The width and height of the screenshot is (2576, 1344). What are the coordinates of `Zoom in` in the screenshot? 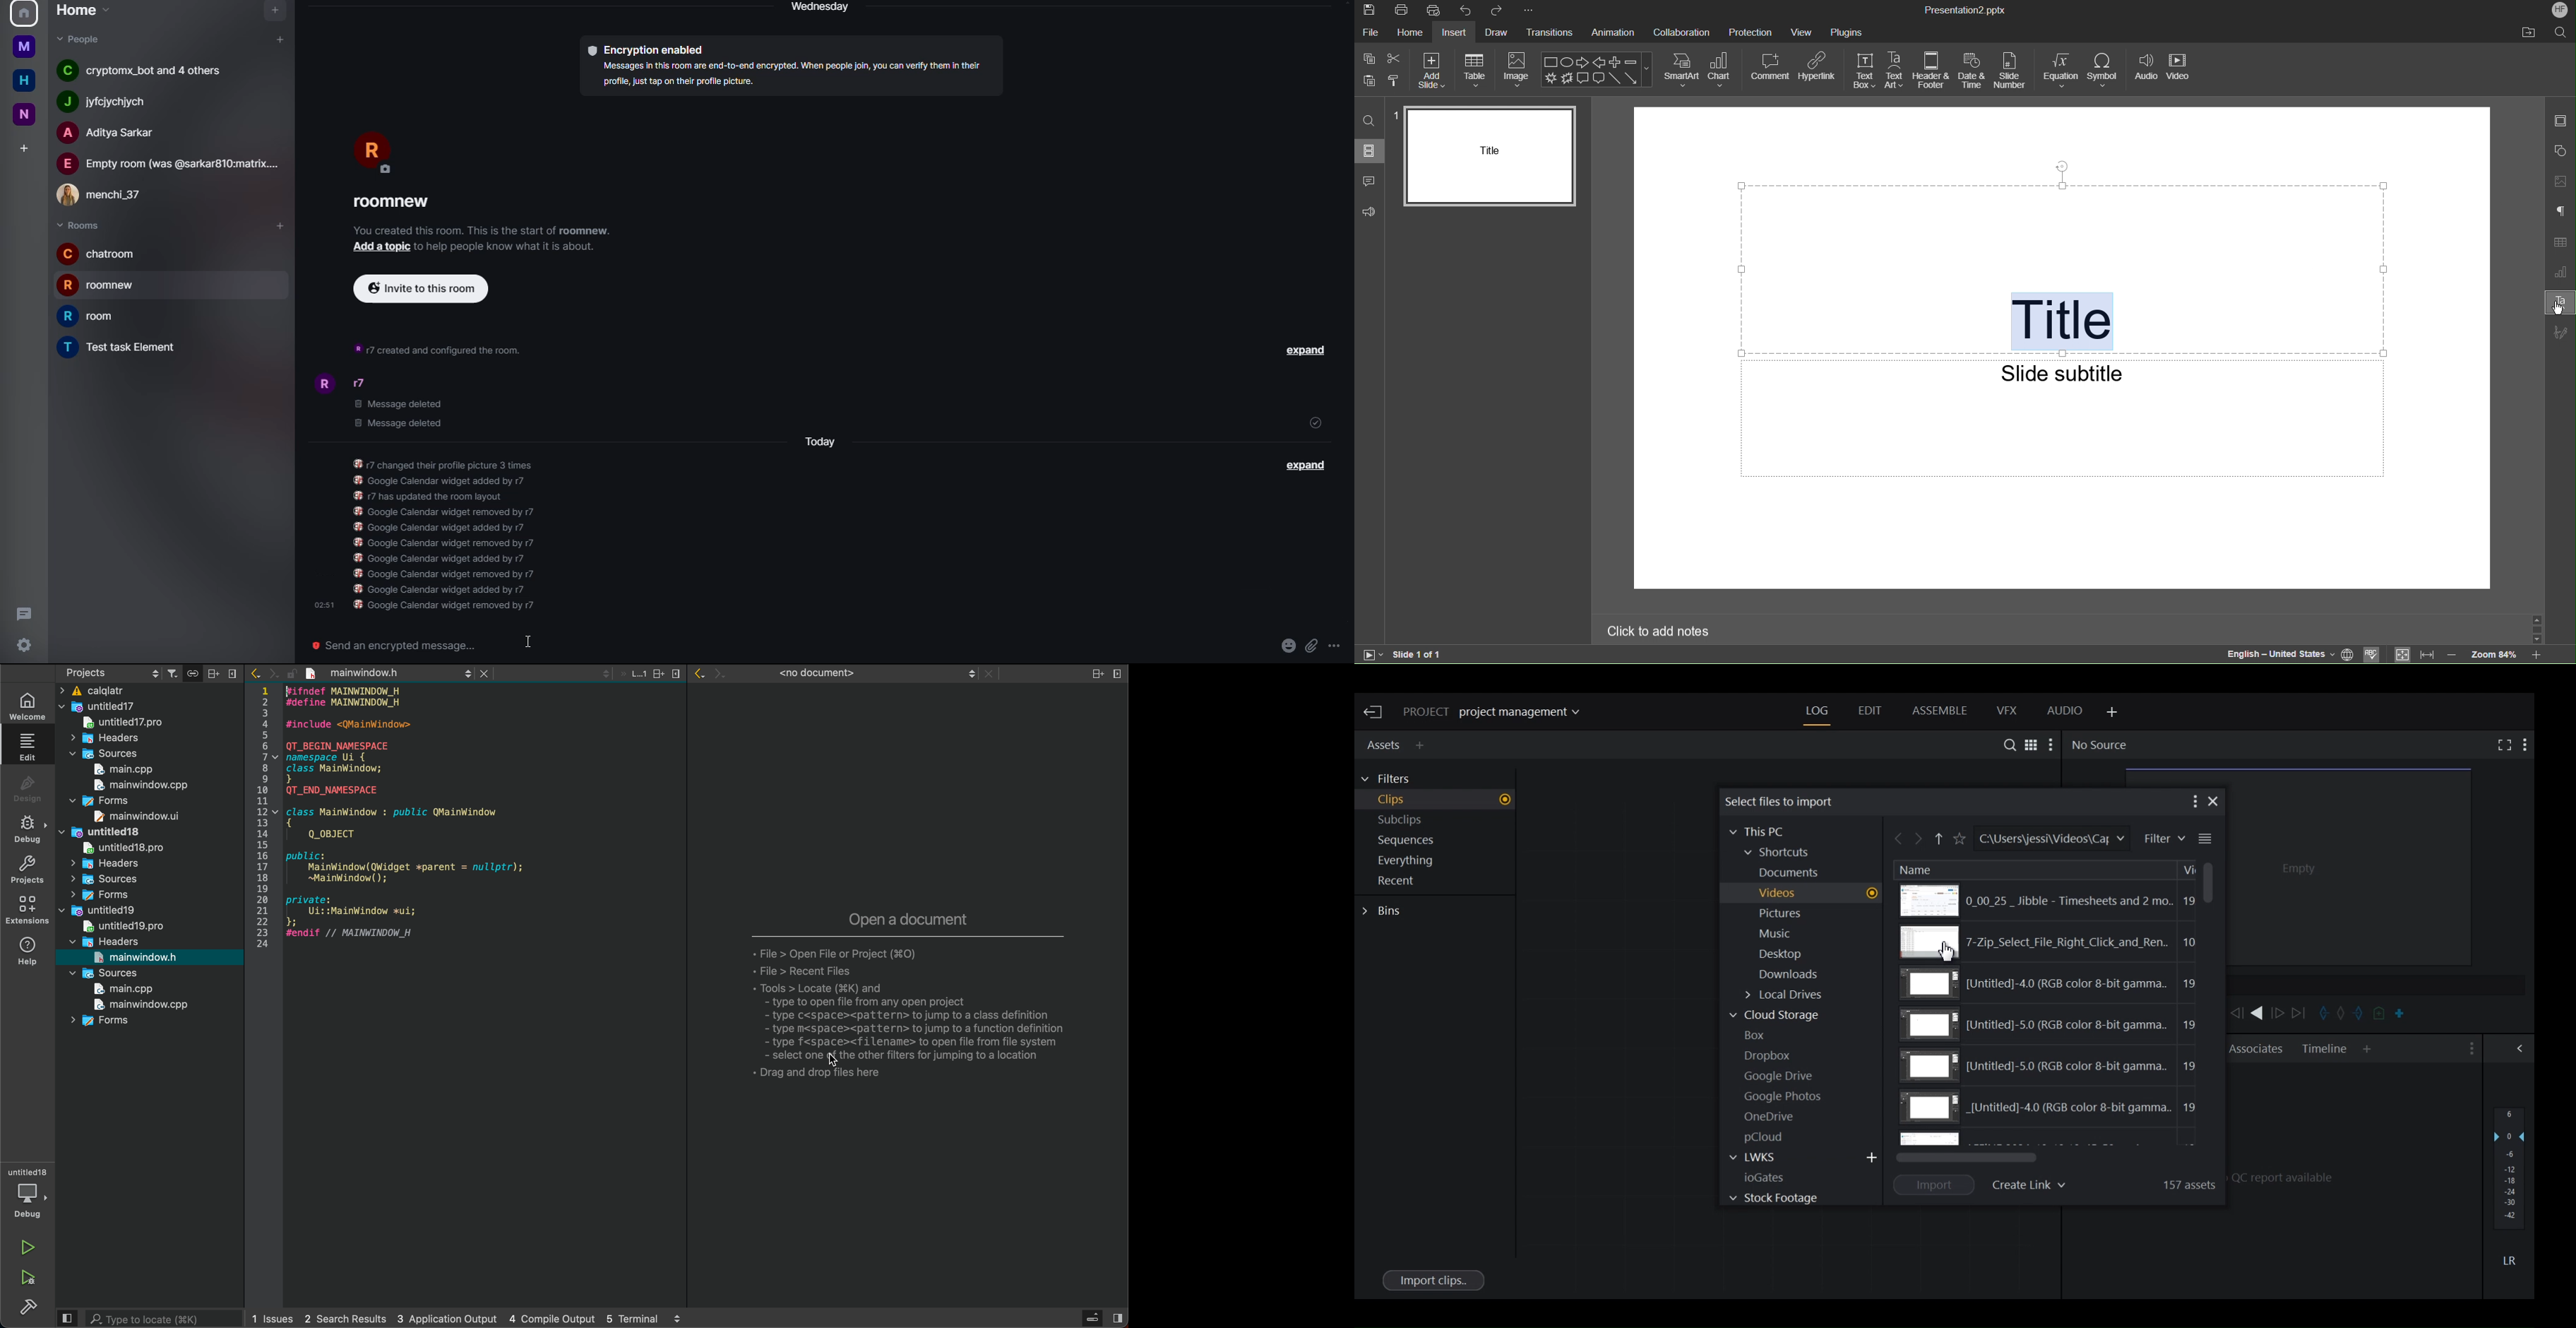 It's located at (2539, 656).